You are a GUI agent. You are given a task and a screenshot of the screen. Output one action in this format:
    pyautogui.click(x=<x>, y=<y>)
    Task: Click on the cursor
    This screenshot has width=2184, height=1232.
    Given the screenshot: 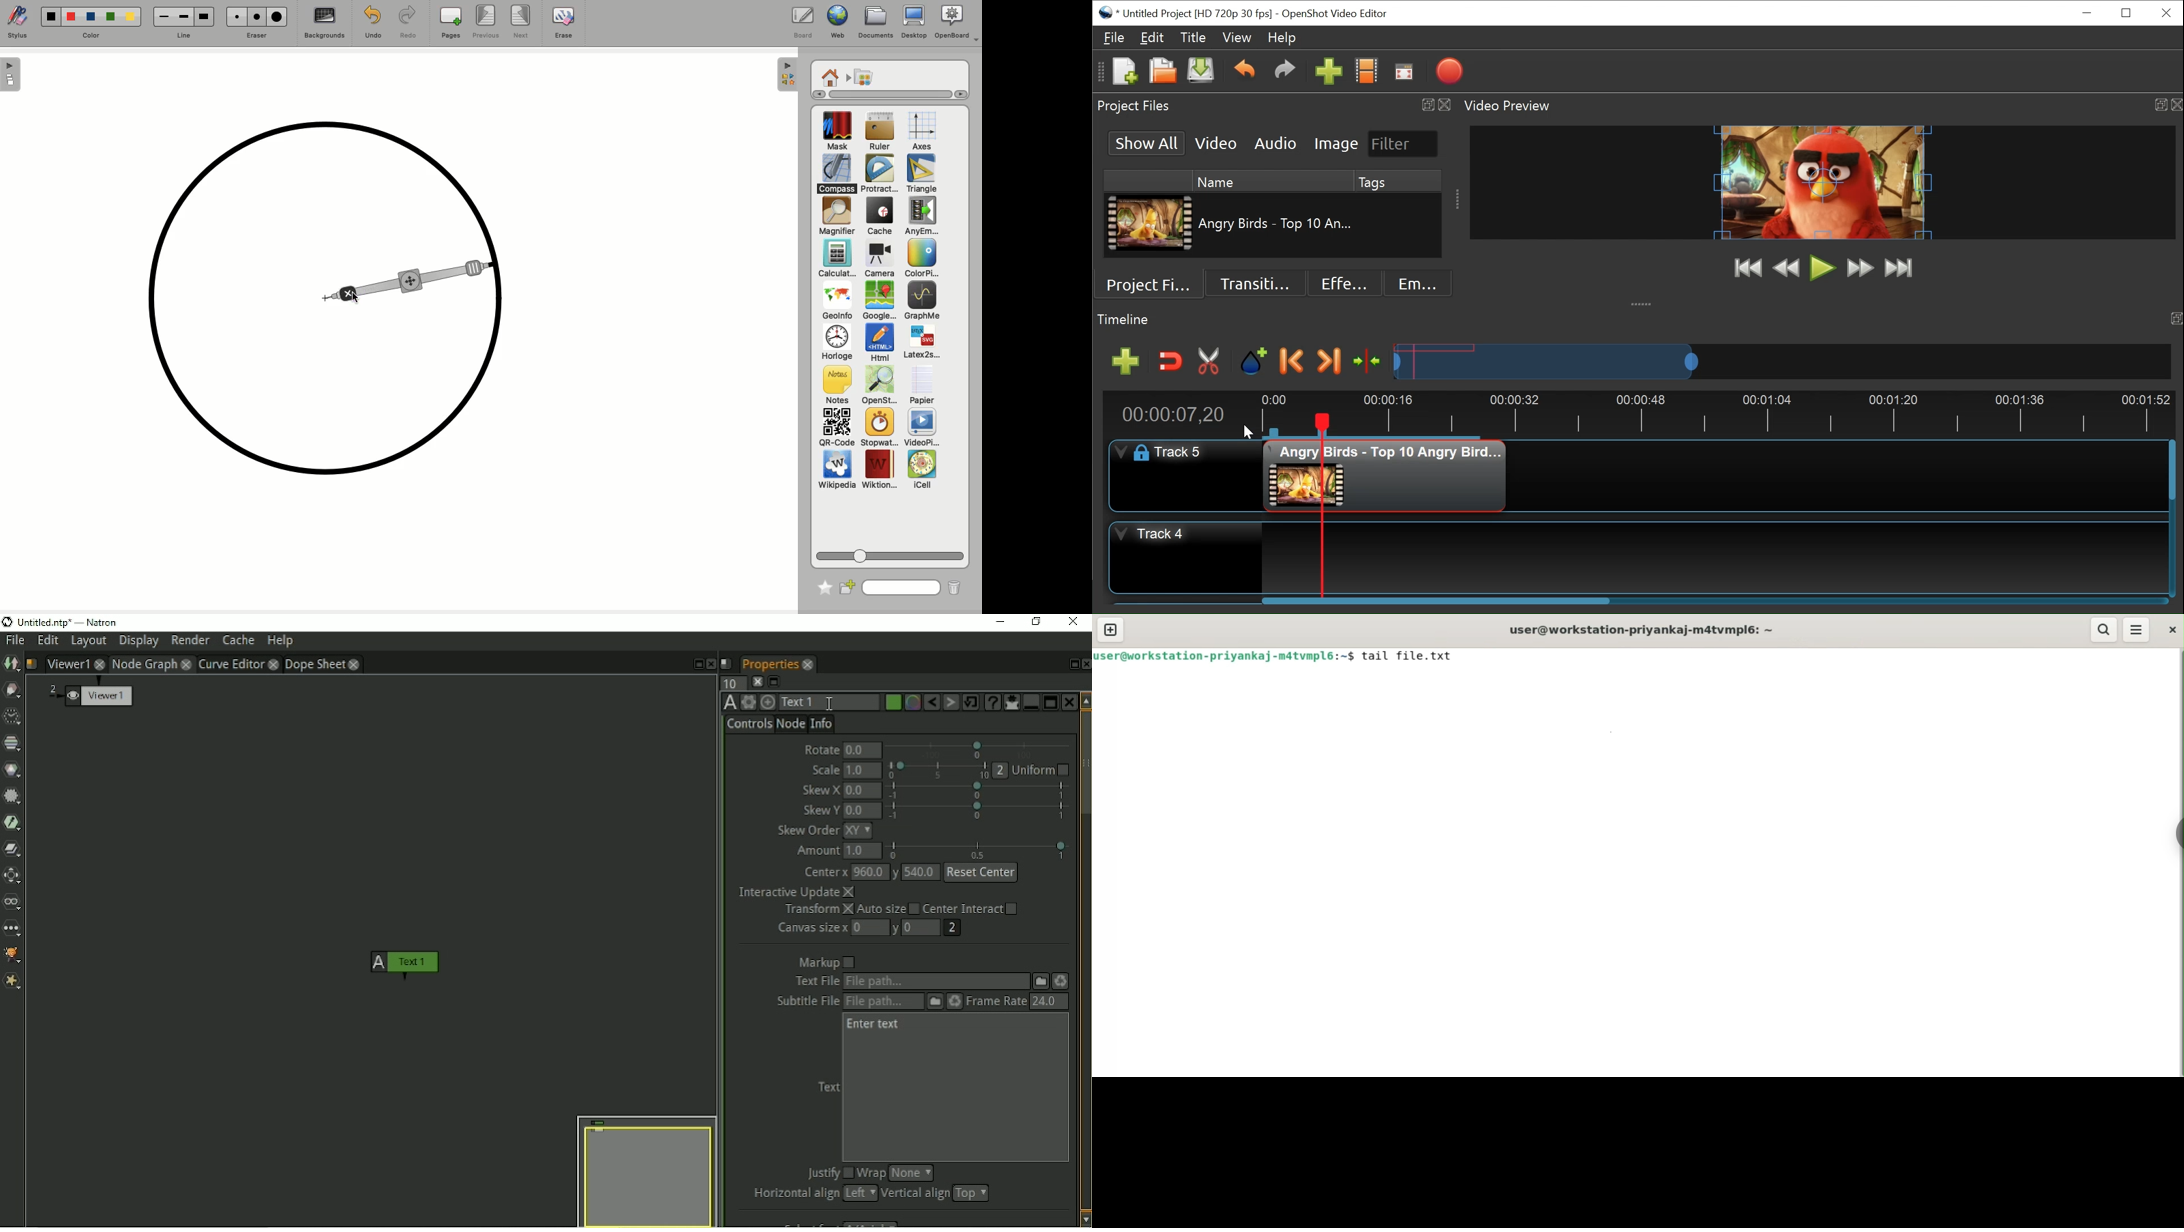 What is the action you would take?
    pyautogui.click(x=1247, y=428)
    